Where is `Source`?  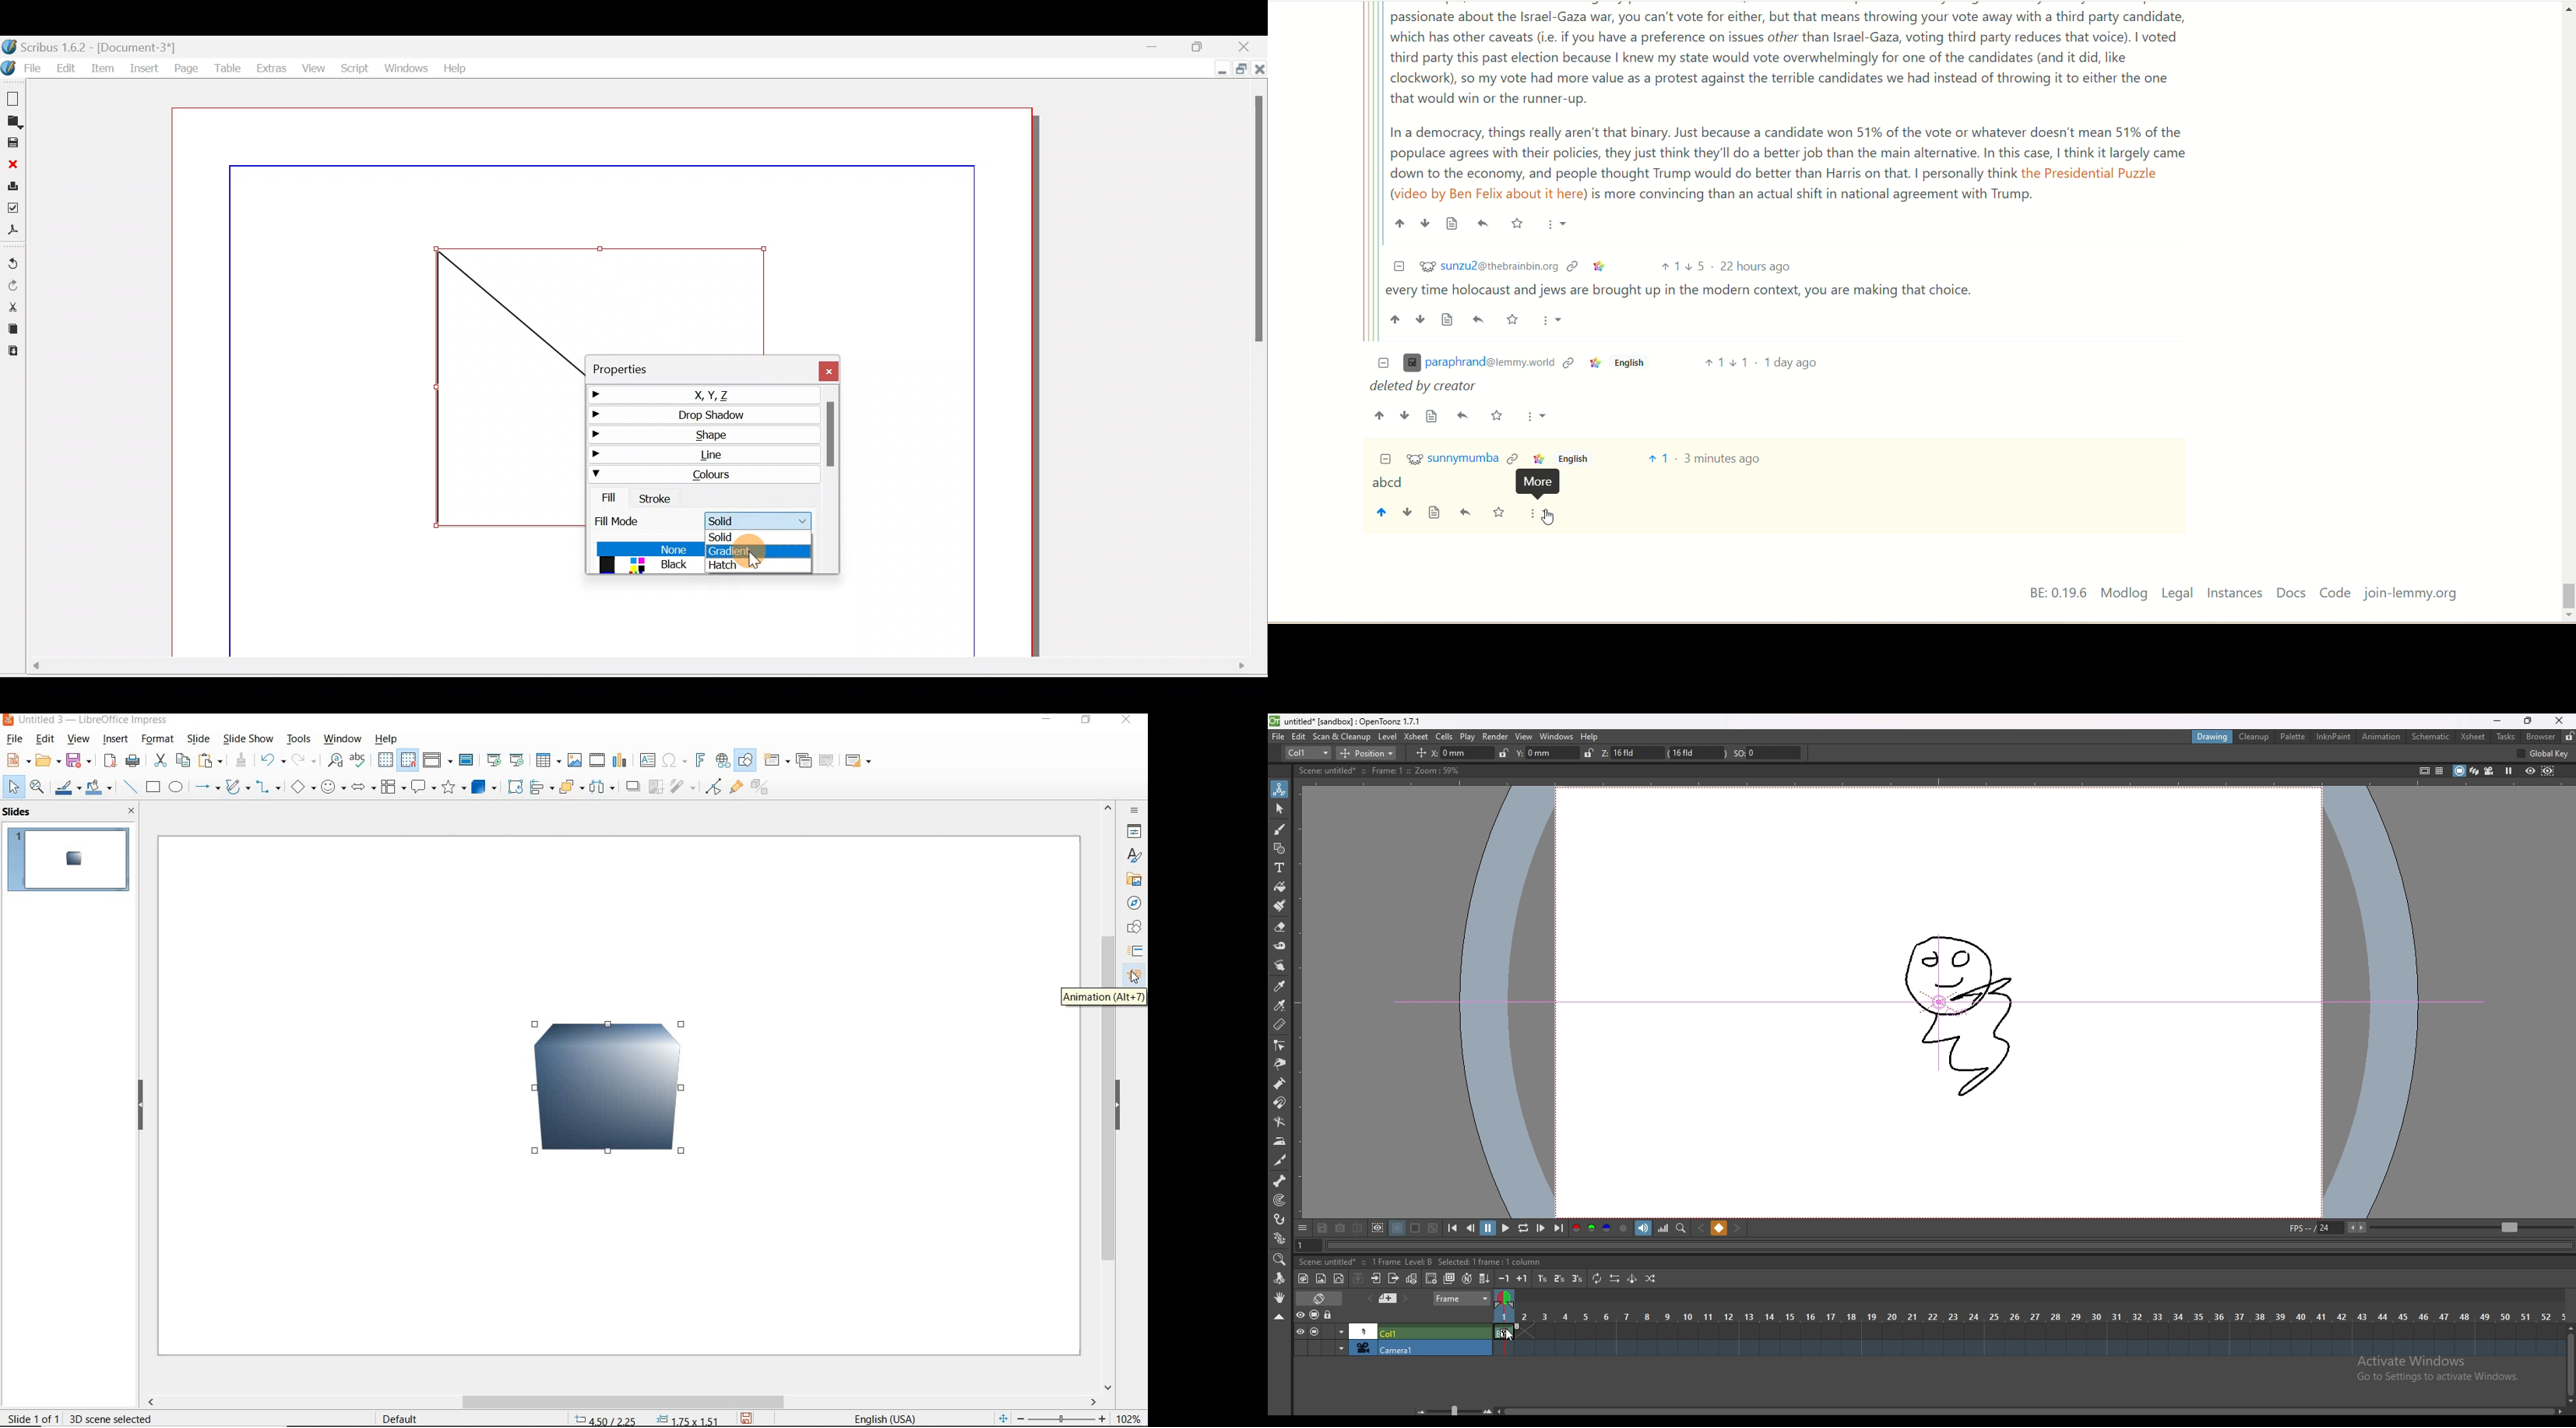
Source is located at coordinates (1449, 319).